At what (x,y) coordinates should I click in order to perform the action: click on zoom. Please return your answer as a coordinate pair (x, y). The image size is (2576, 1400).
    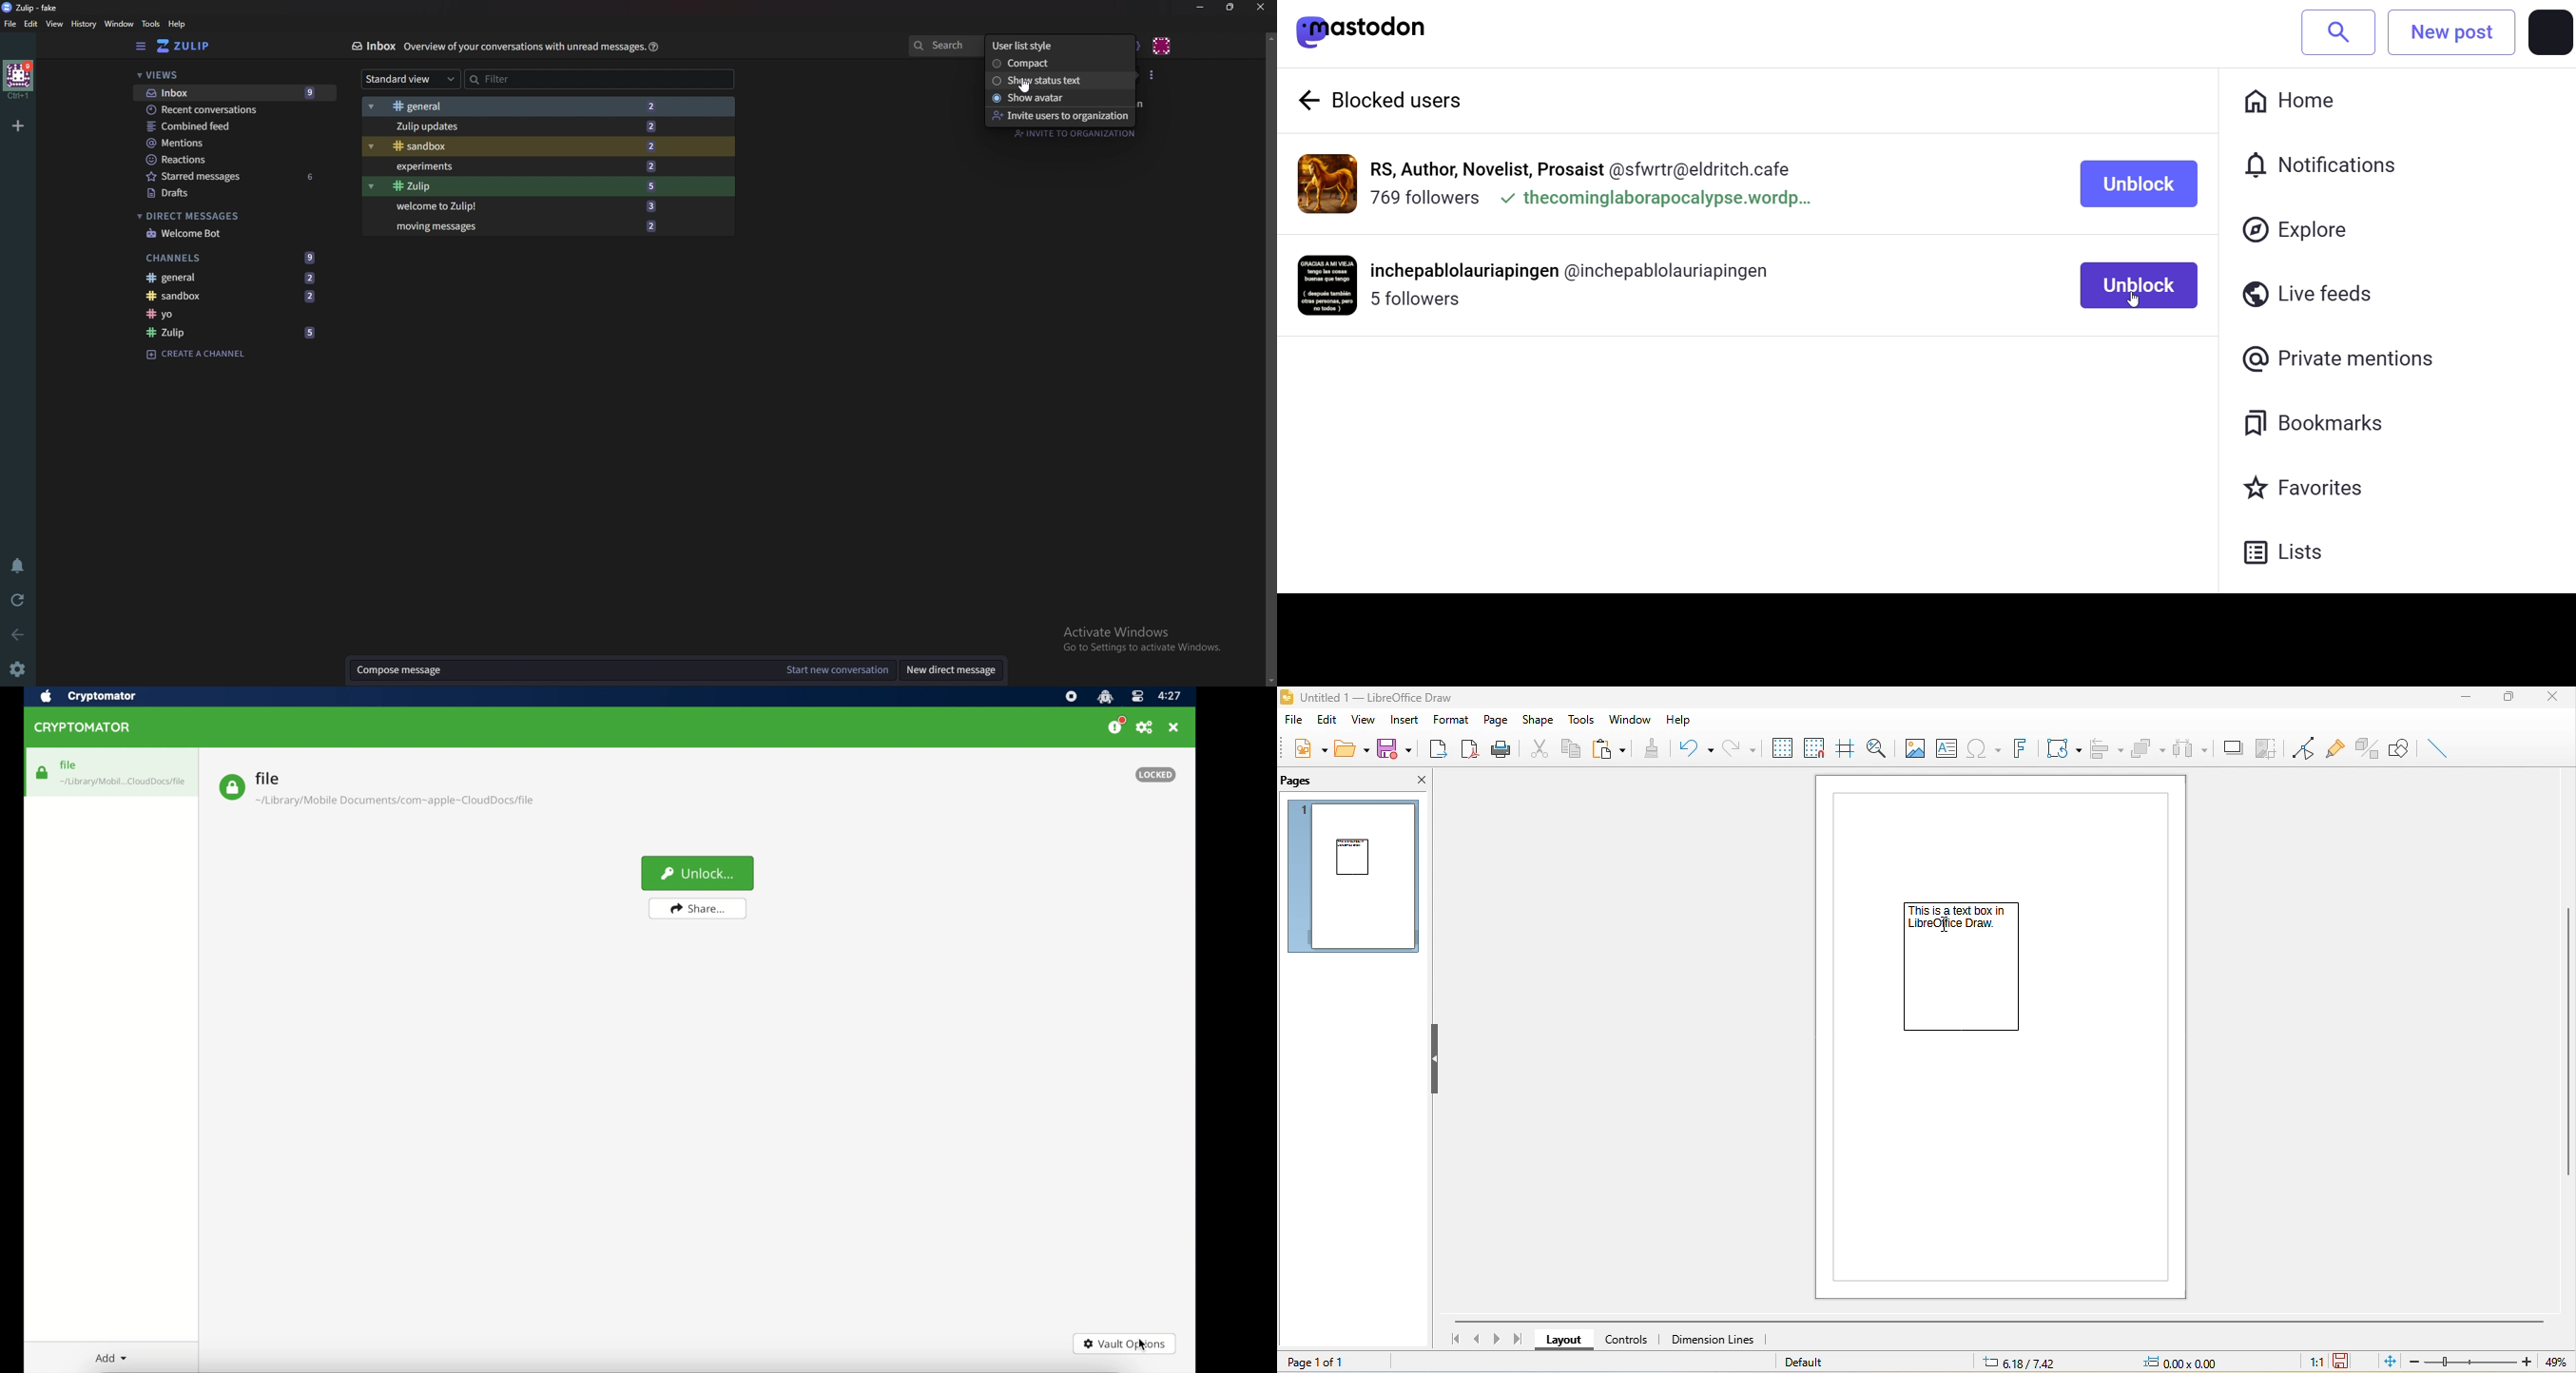
    Looking at the image, I should click on (2489, 1362).